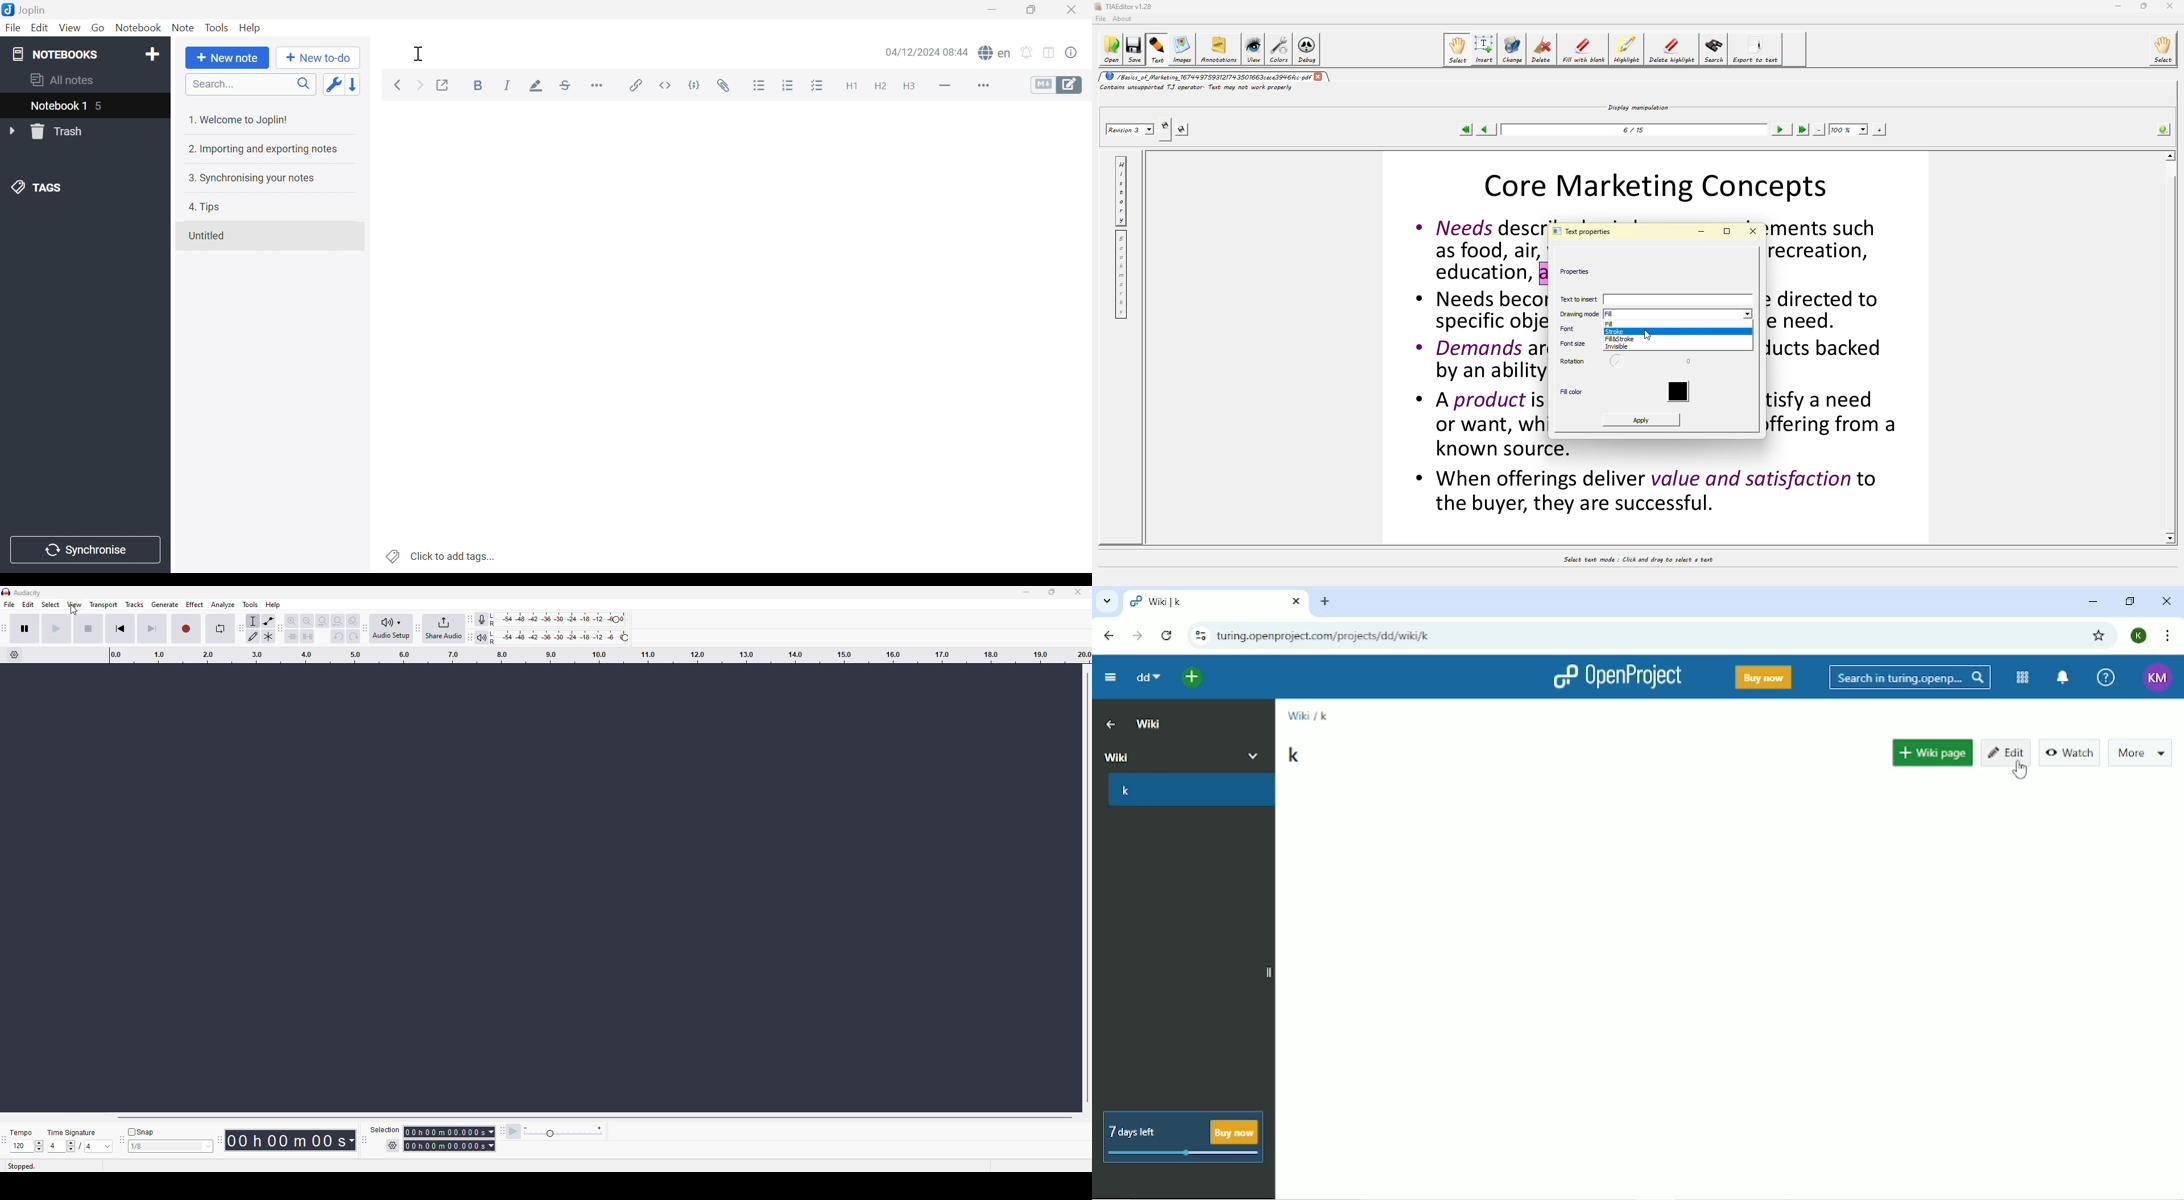 The height and width of the screenshot is (1204, 2184). I want to click on click and drag to define a looping region, so click(599, 657).